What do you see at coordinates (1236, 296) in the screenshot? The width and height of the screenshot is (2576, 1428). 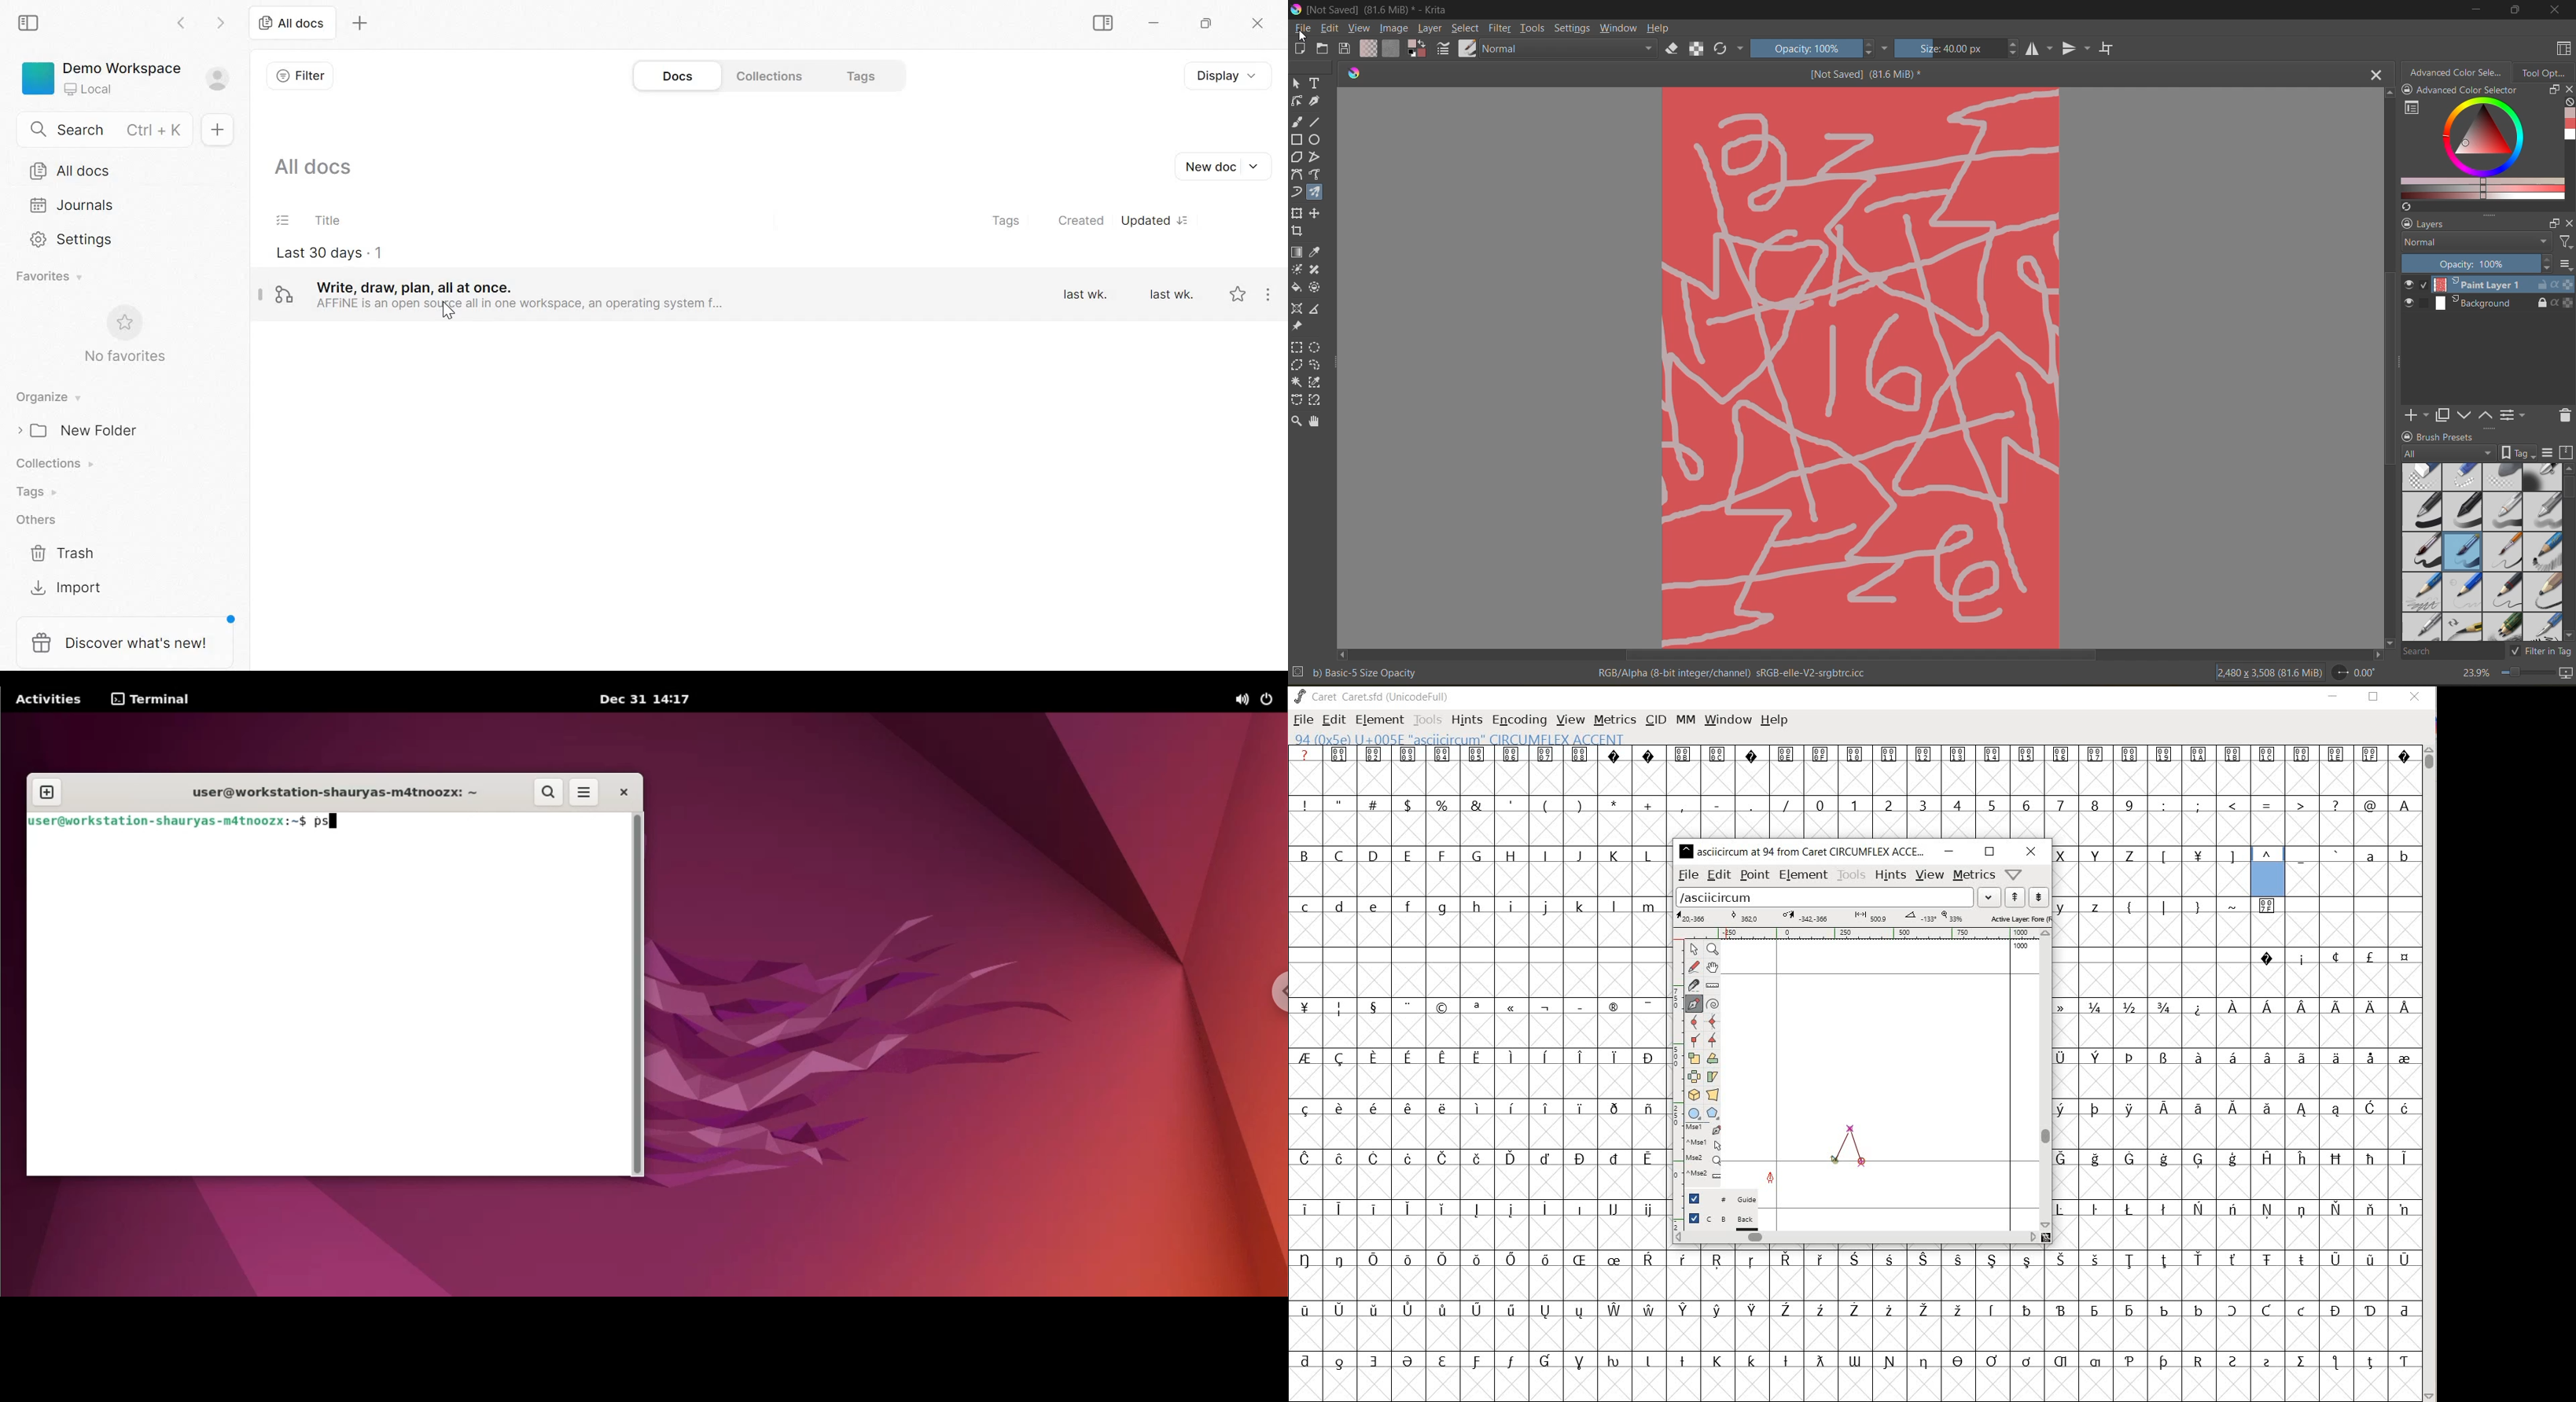 I see `Favorite` at bounding box center [1236, 296].